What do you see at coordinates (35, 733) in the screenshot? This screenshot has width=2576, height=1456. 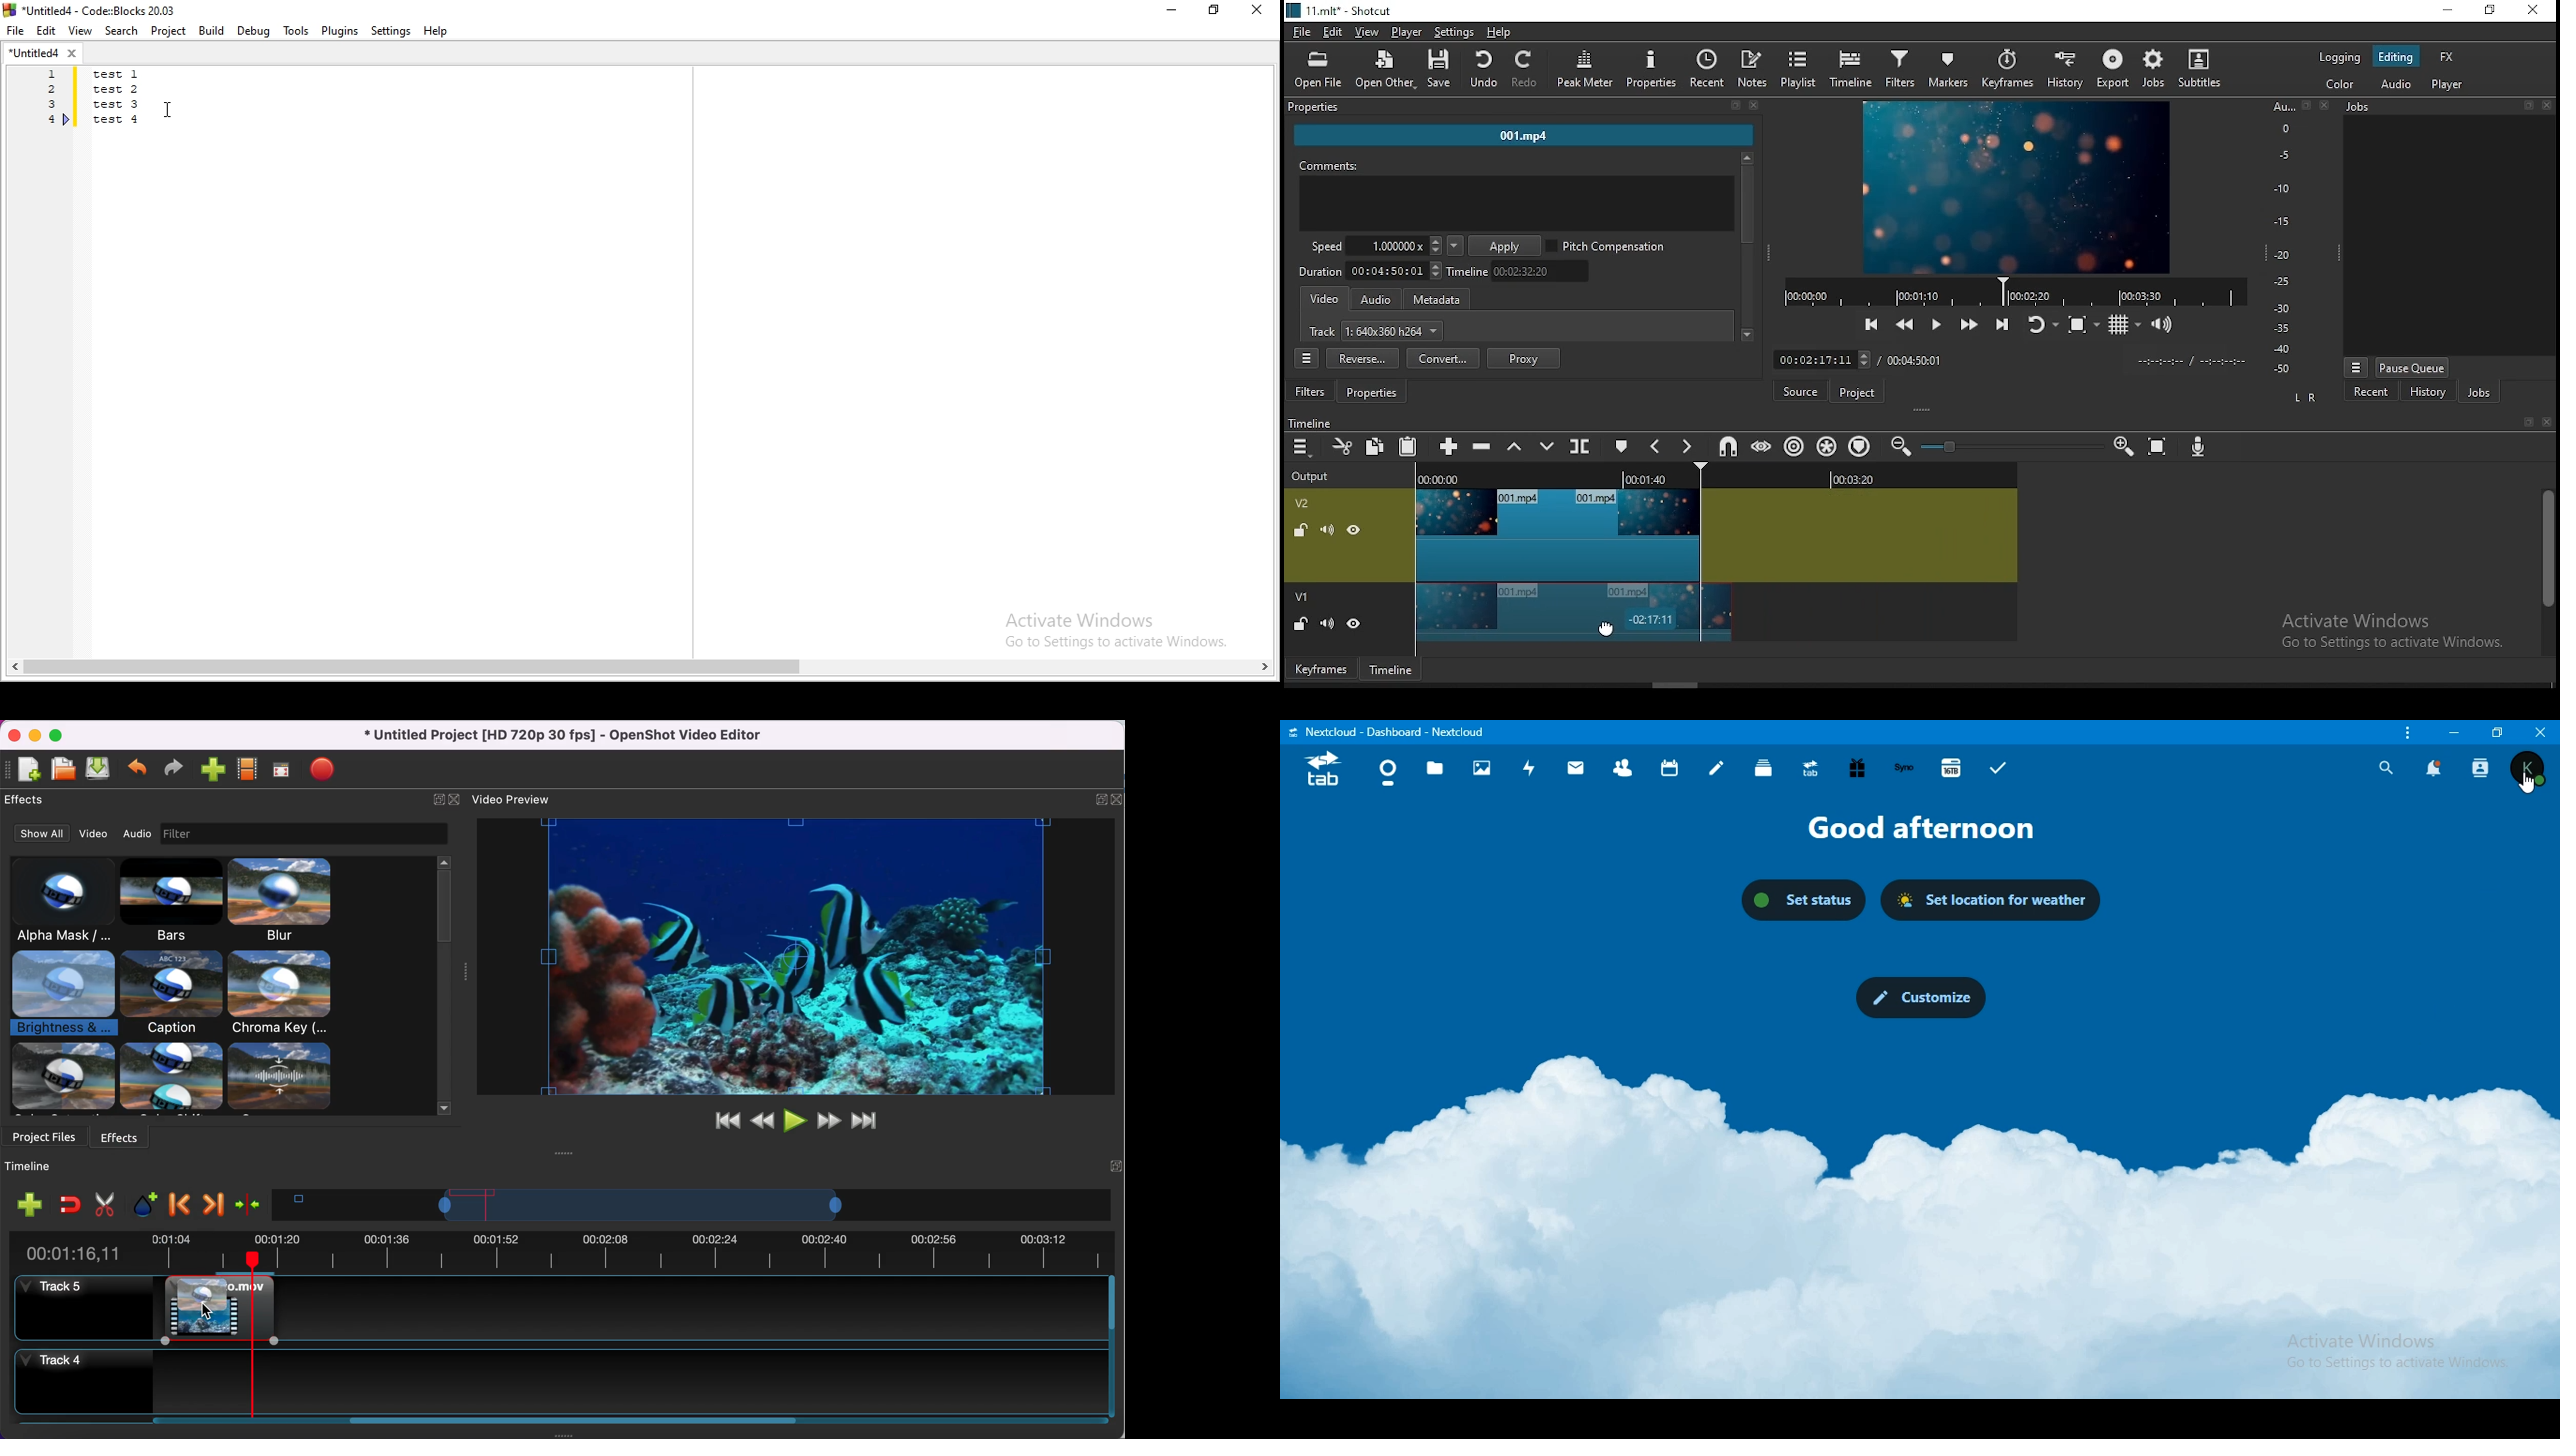 I see `minimize` at bounding box center [35, 733].